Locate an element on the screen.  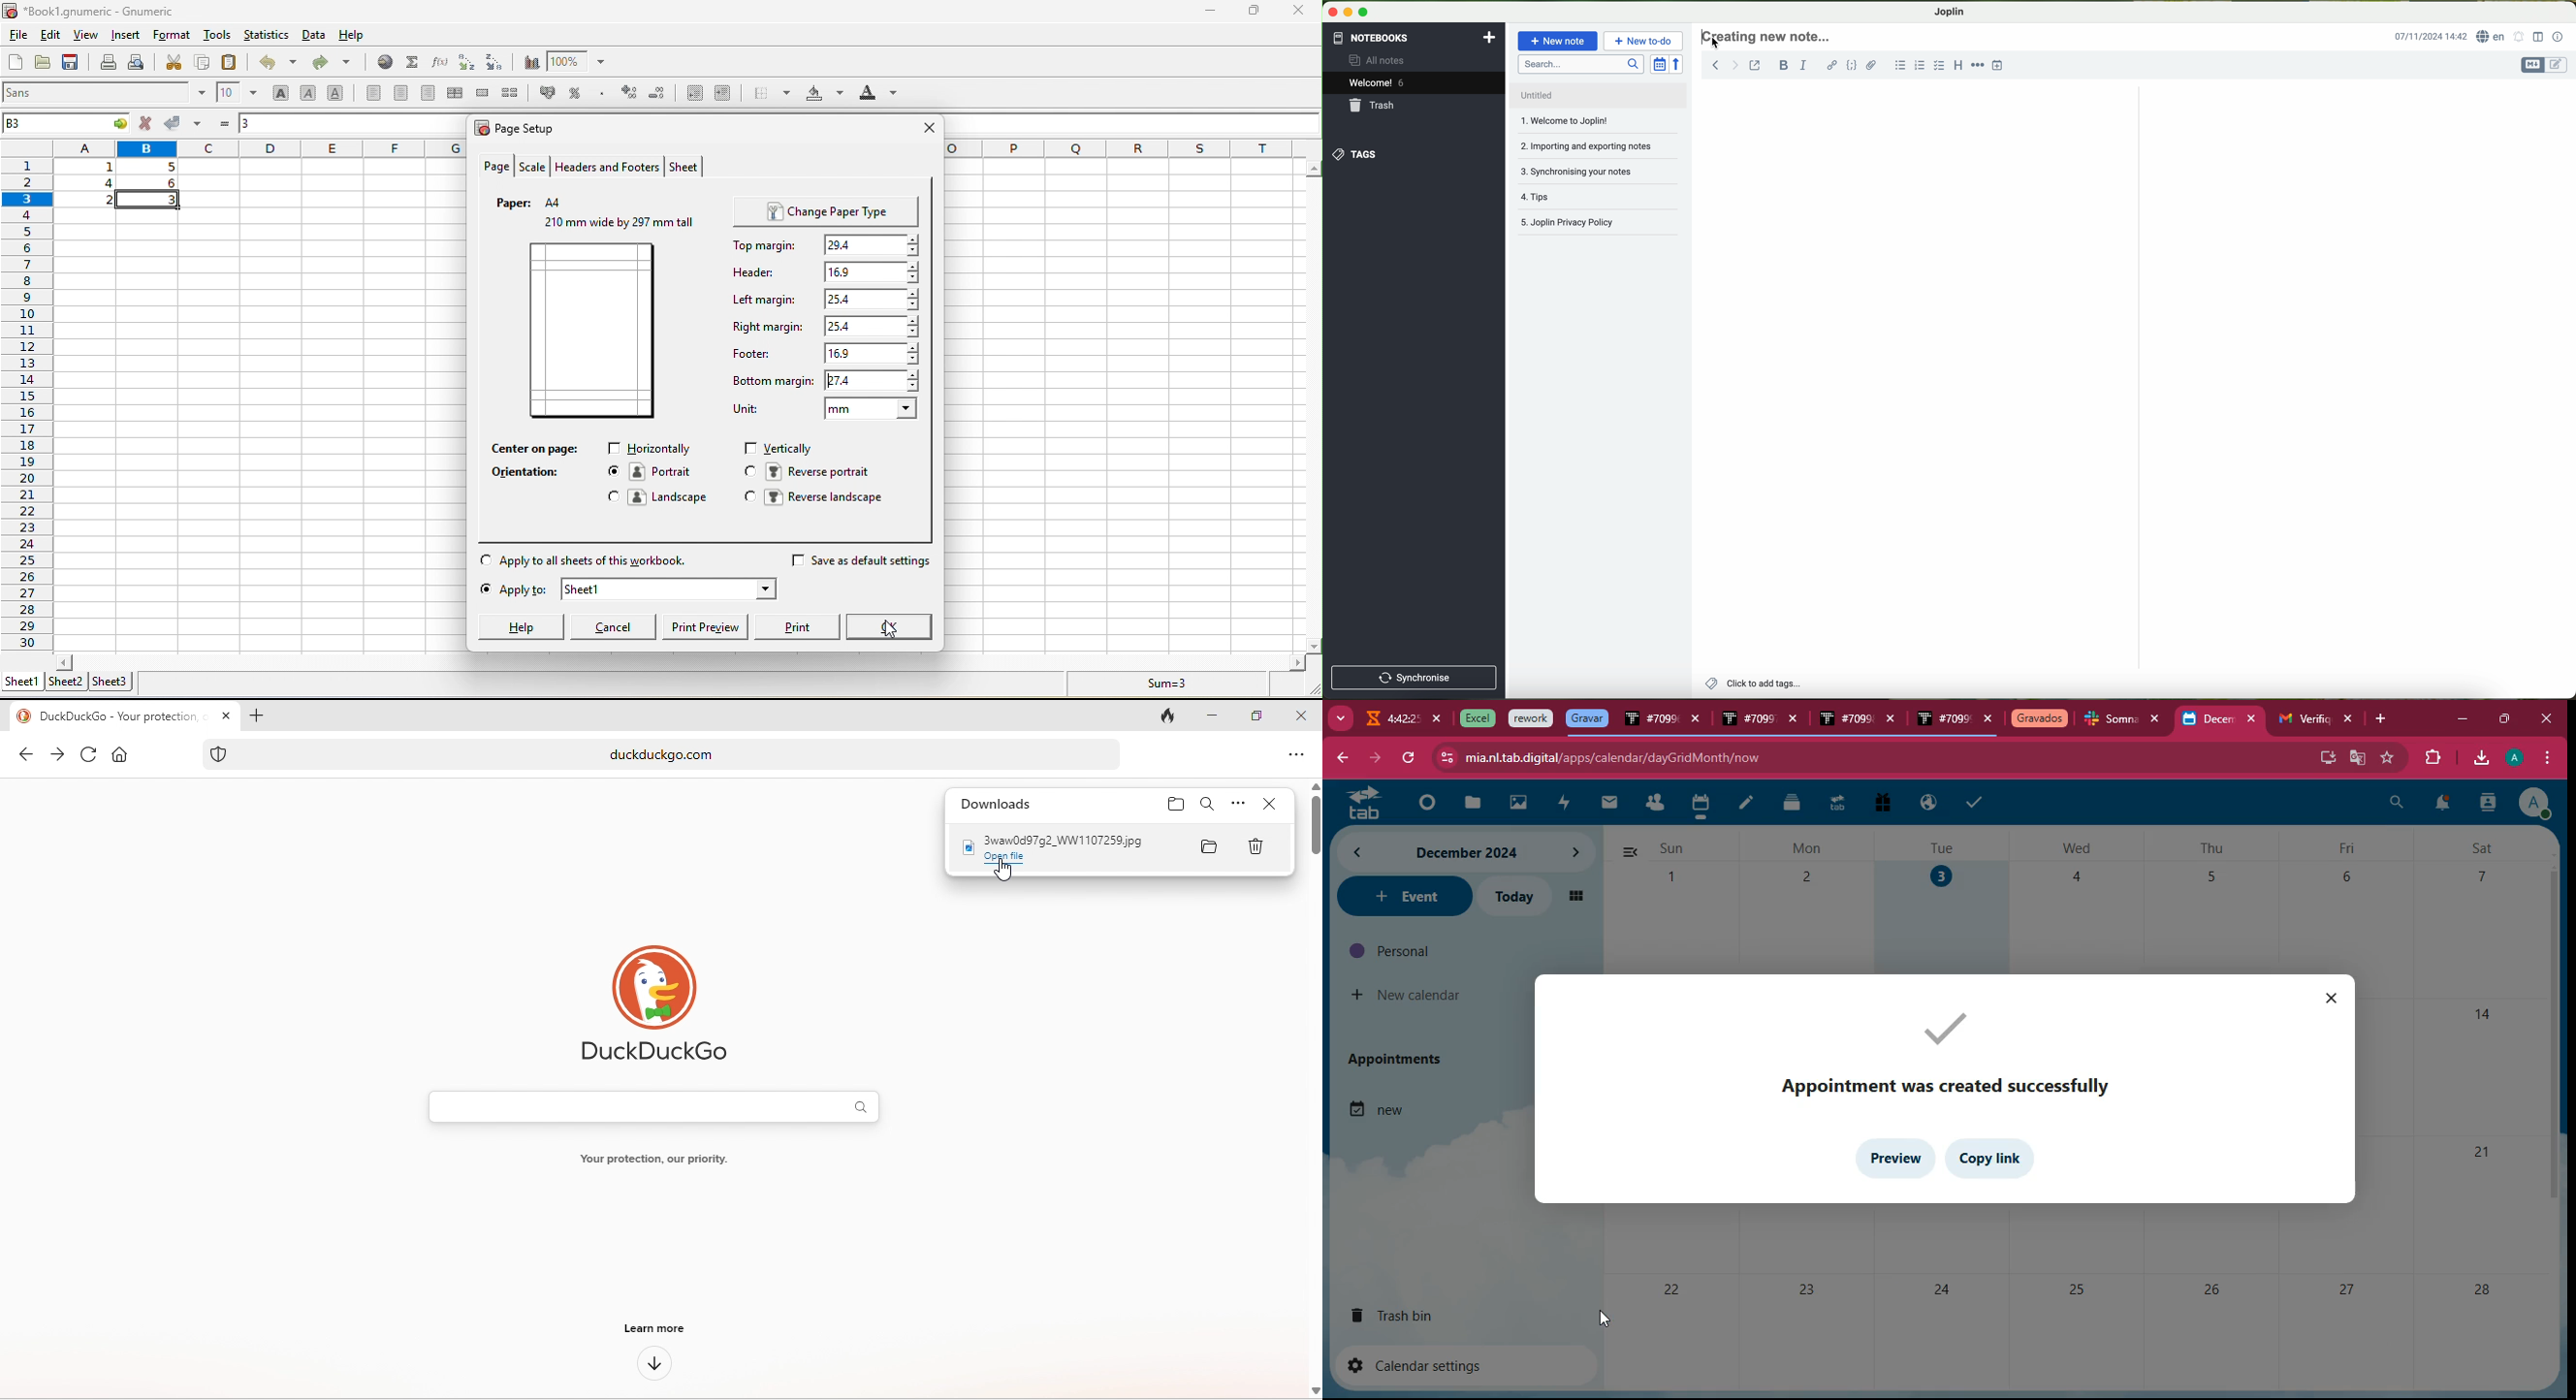
synchronise button is located at coordinates (1415, 678).